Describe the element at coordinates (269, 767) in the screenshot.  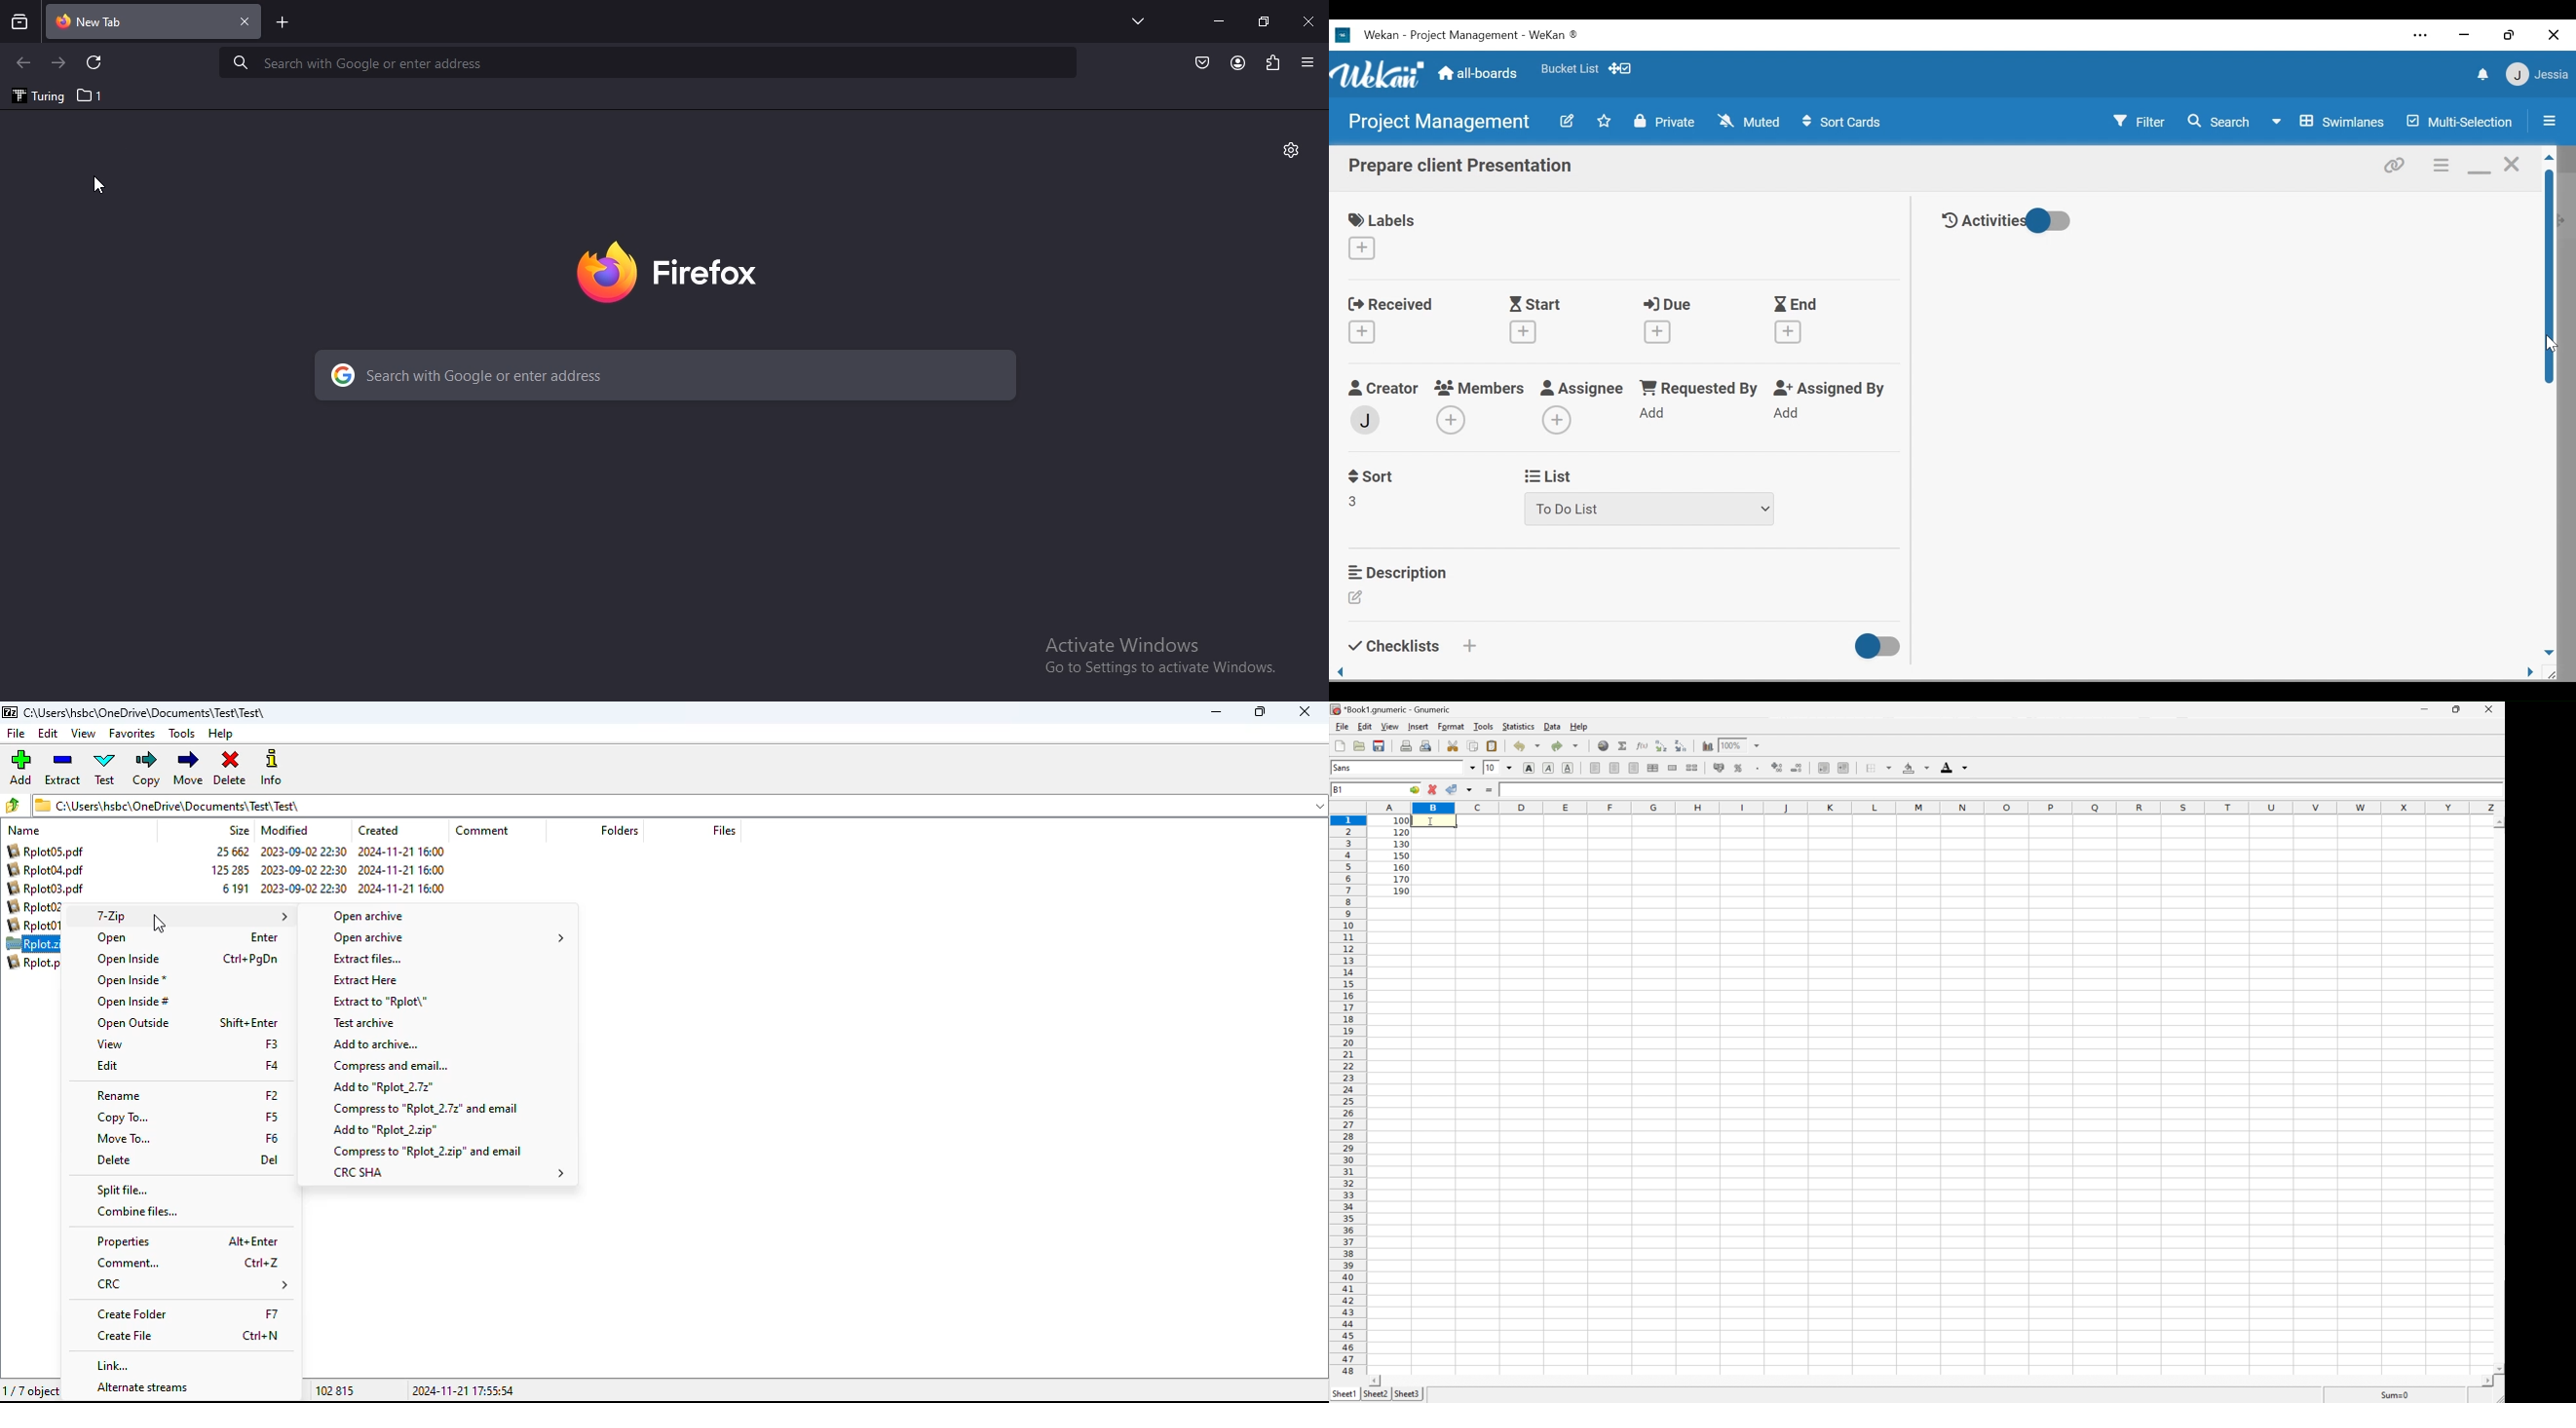
I see `info` at that location.